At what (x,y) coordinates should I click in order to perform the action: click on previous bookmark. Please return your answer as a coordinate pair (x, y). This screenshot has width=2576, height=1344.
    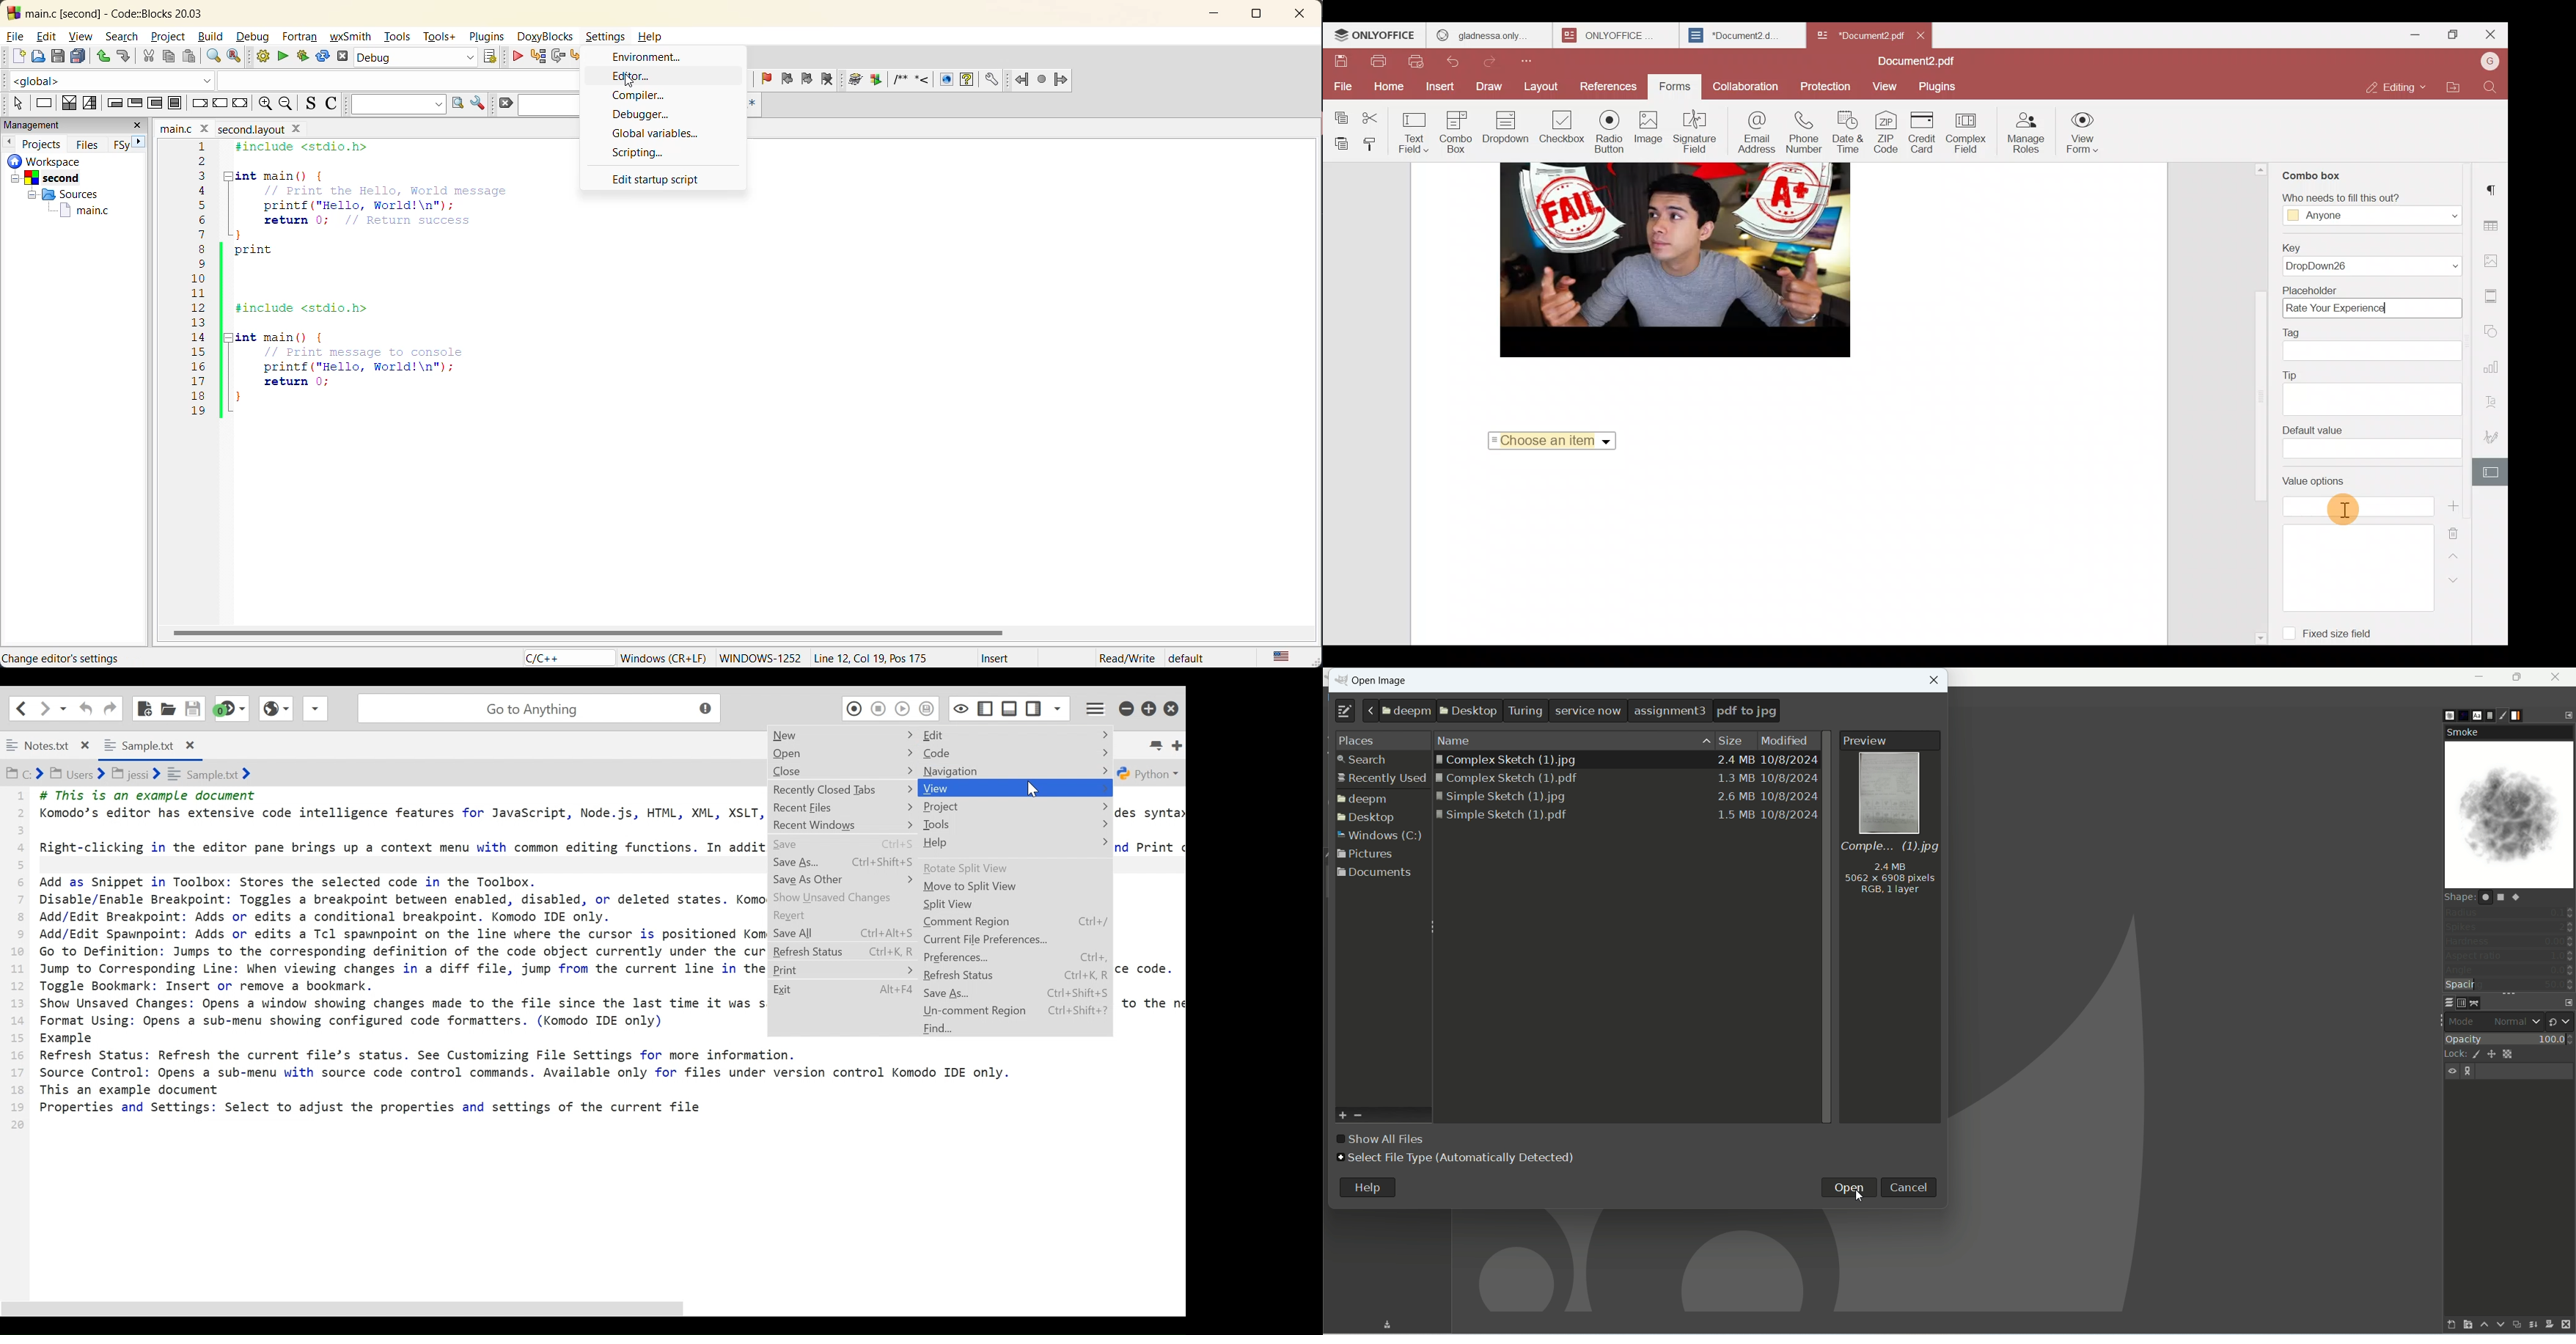
    Looking at the image, I should click on (788, 78).